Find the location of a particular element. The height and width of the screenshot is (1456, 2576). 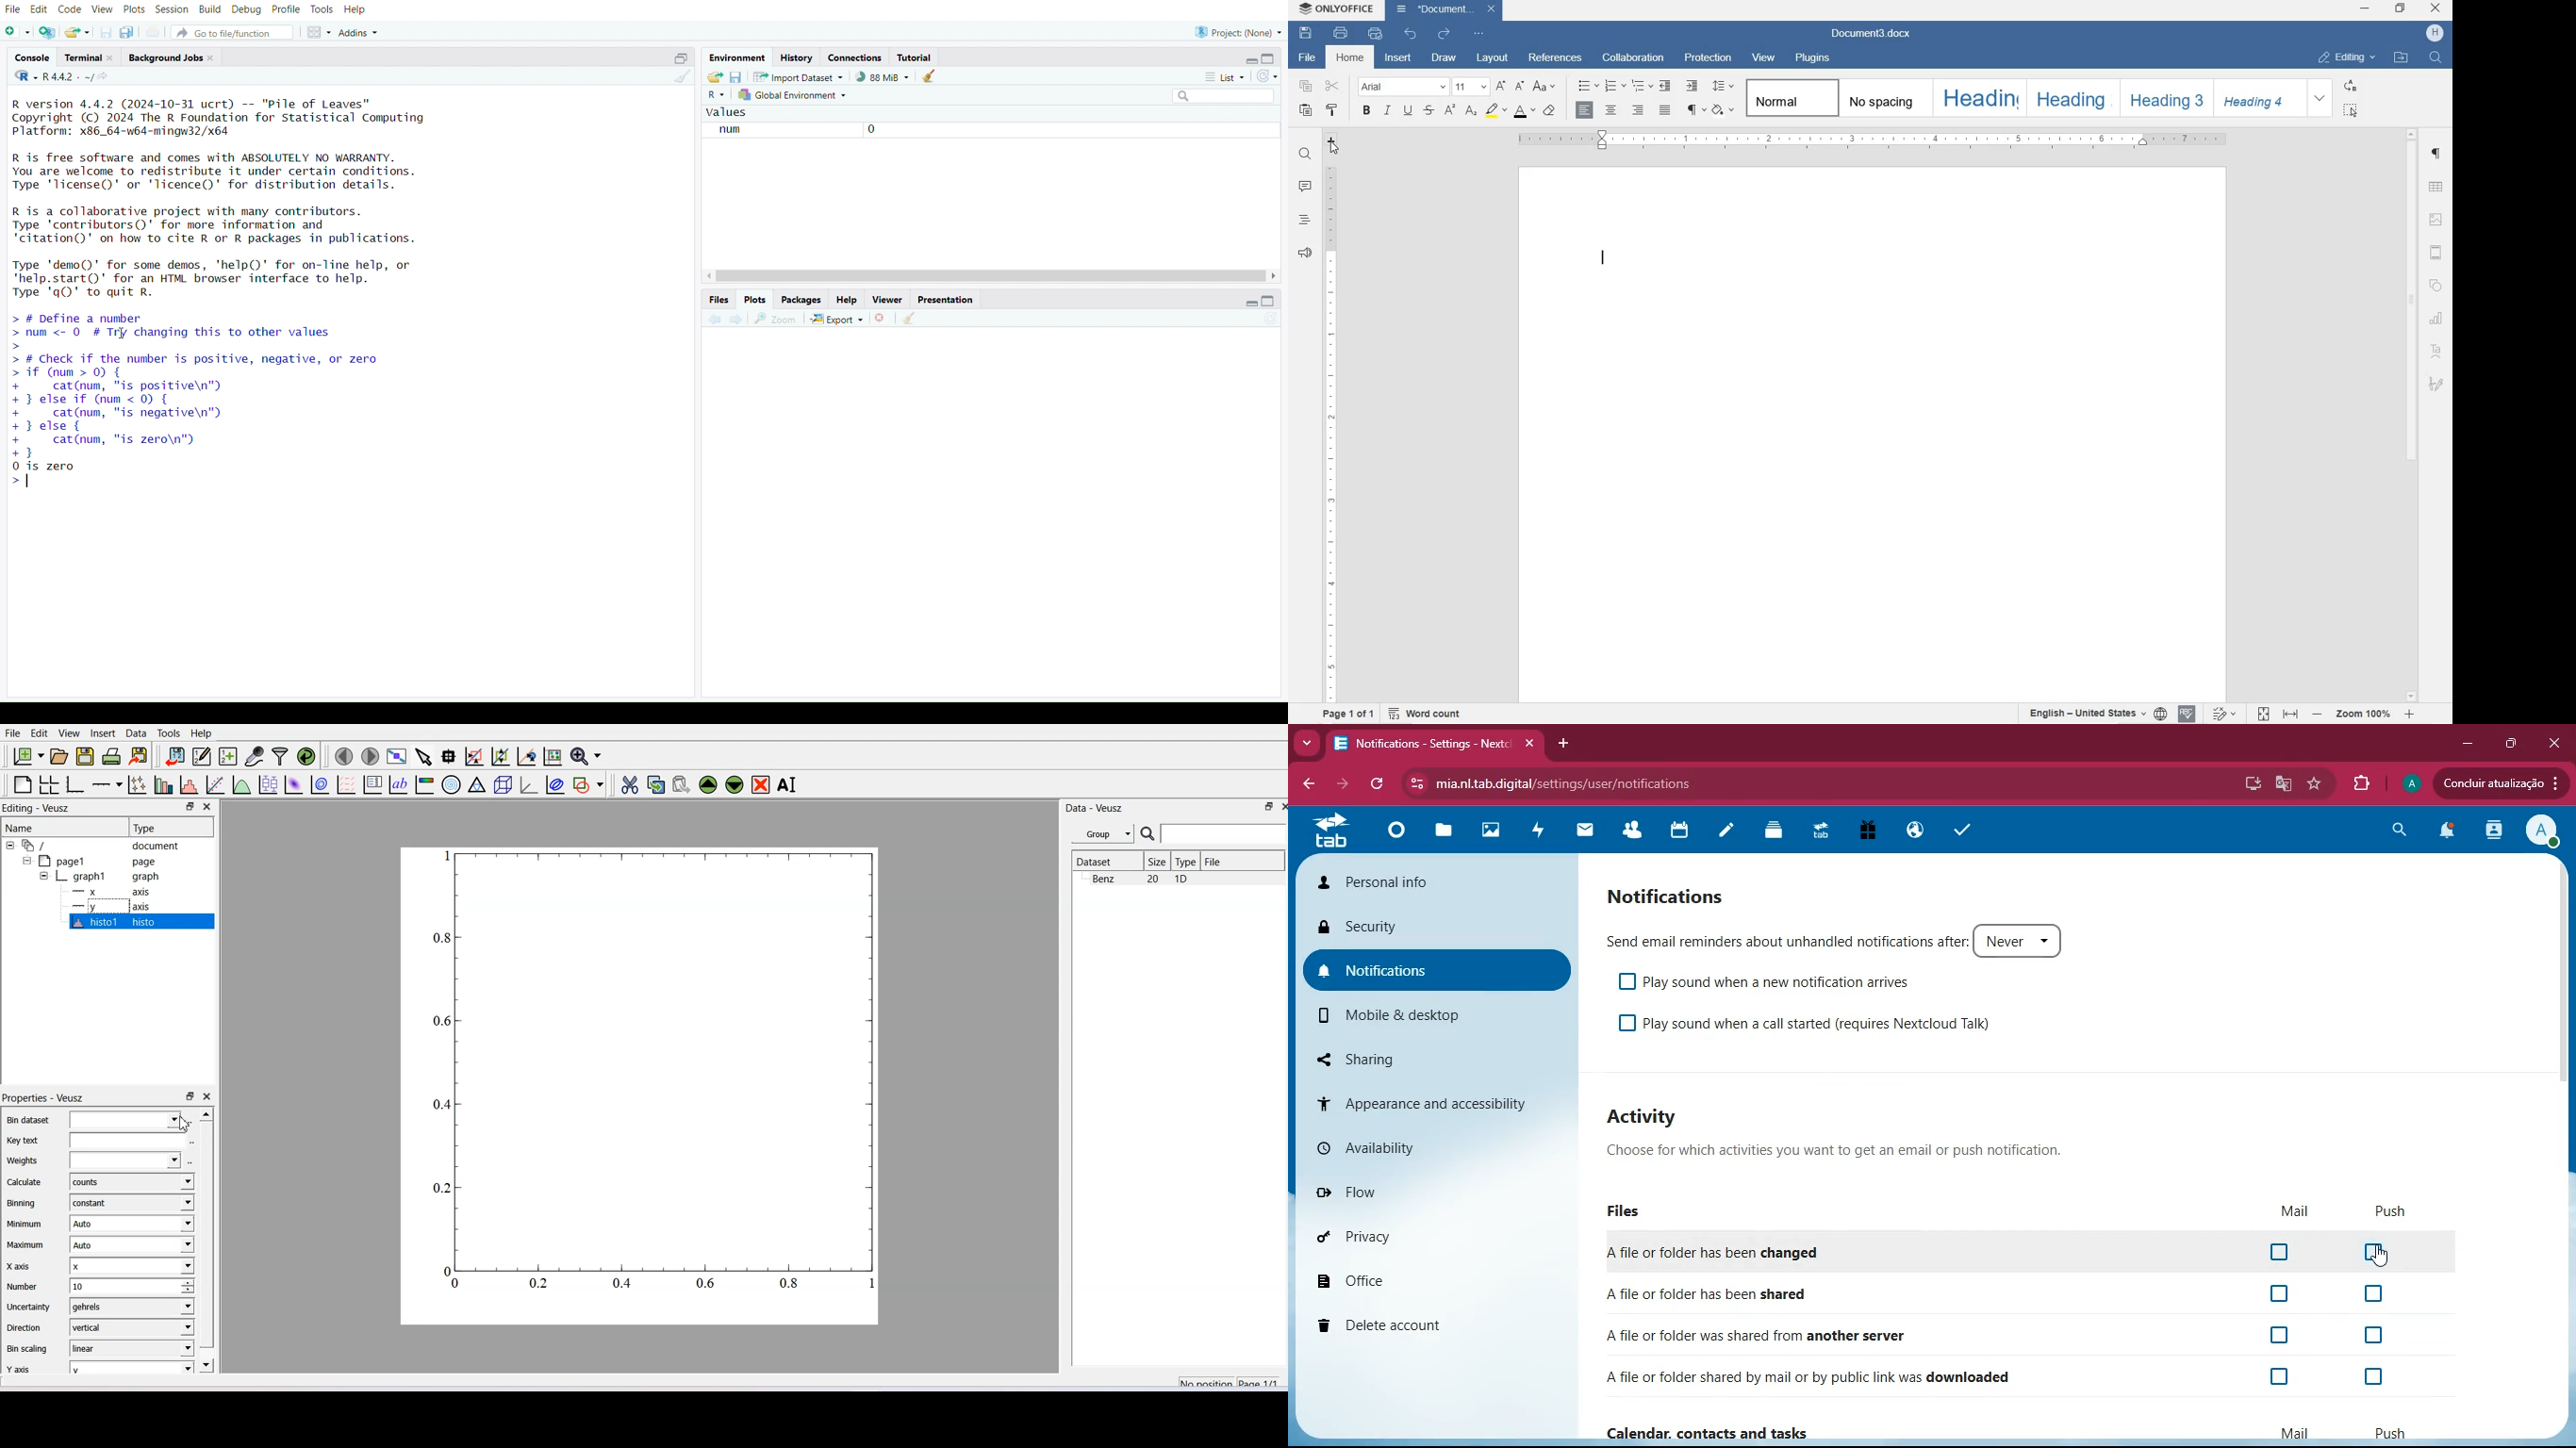

0 is located at coordinates (868, 131).